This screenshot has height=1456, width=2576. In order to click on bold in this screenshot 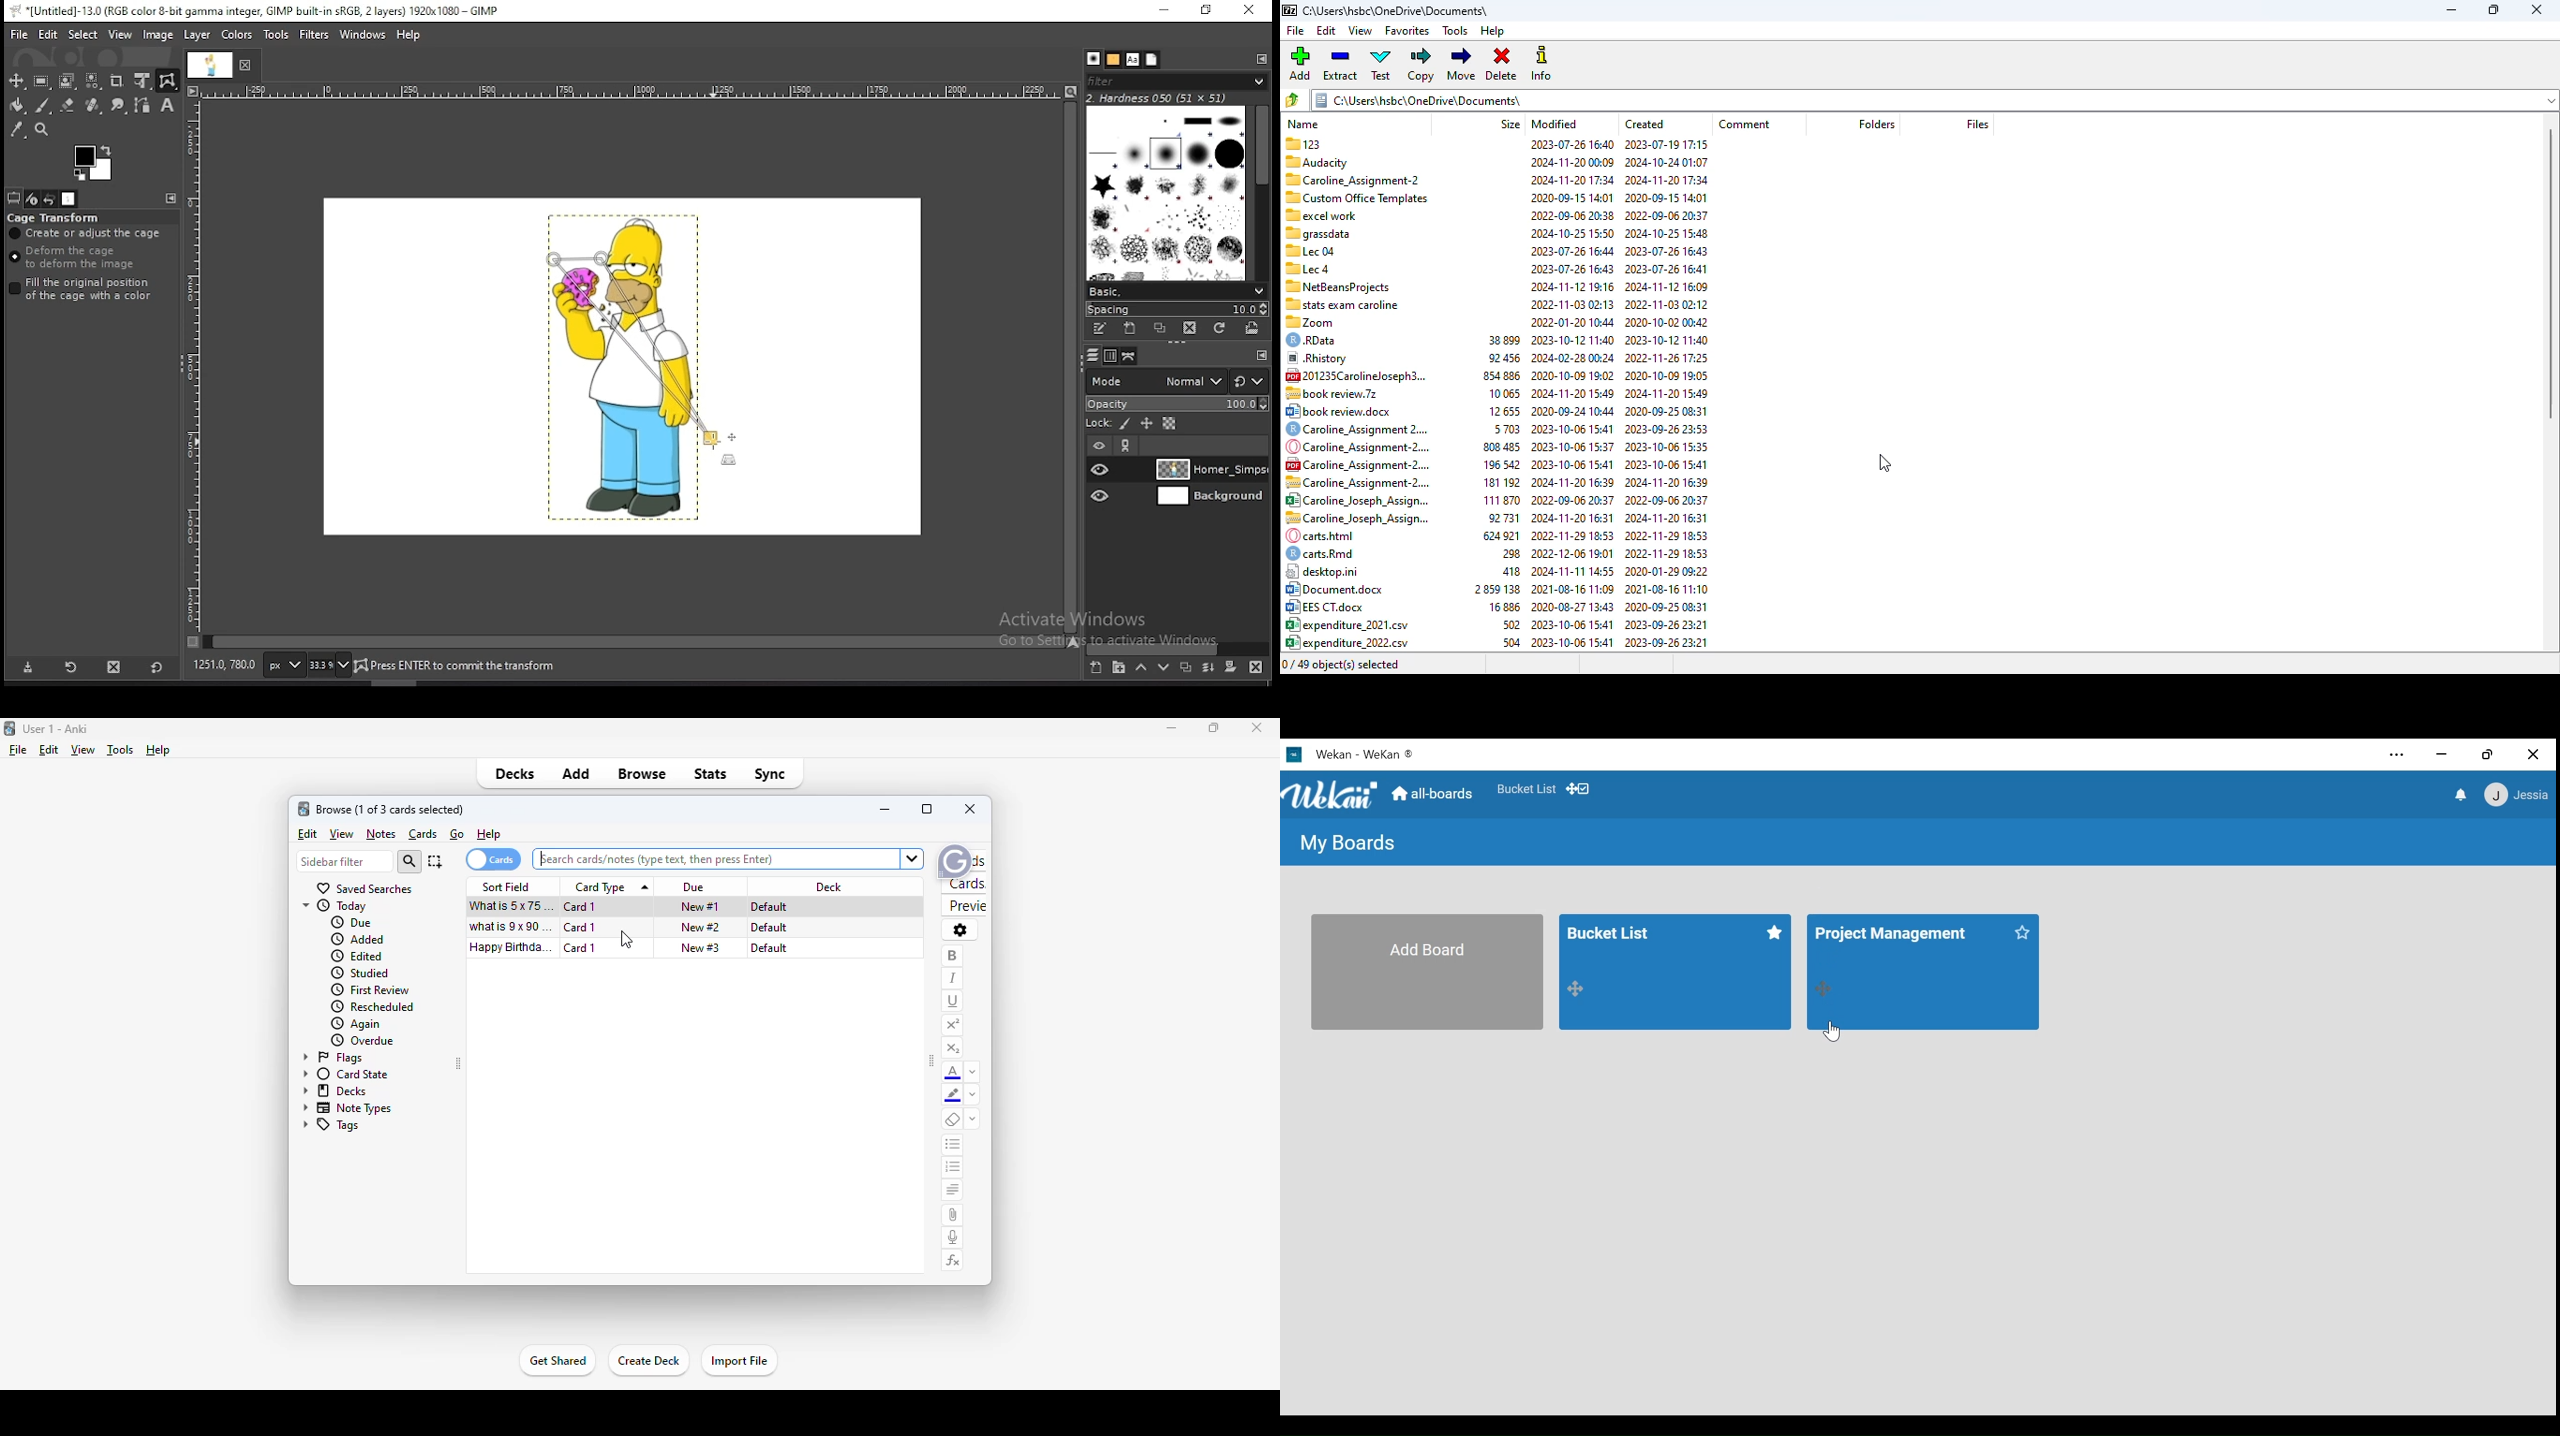, I will do `click(951, 957)`.